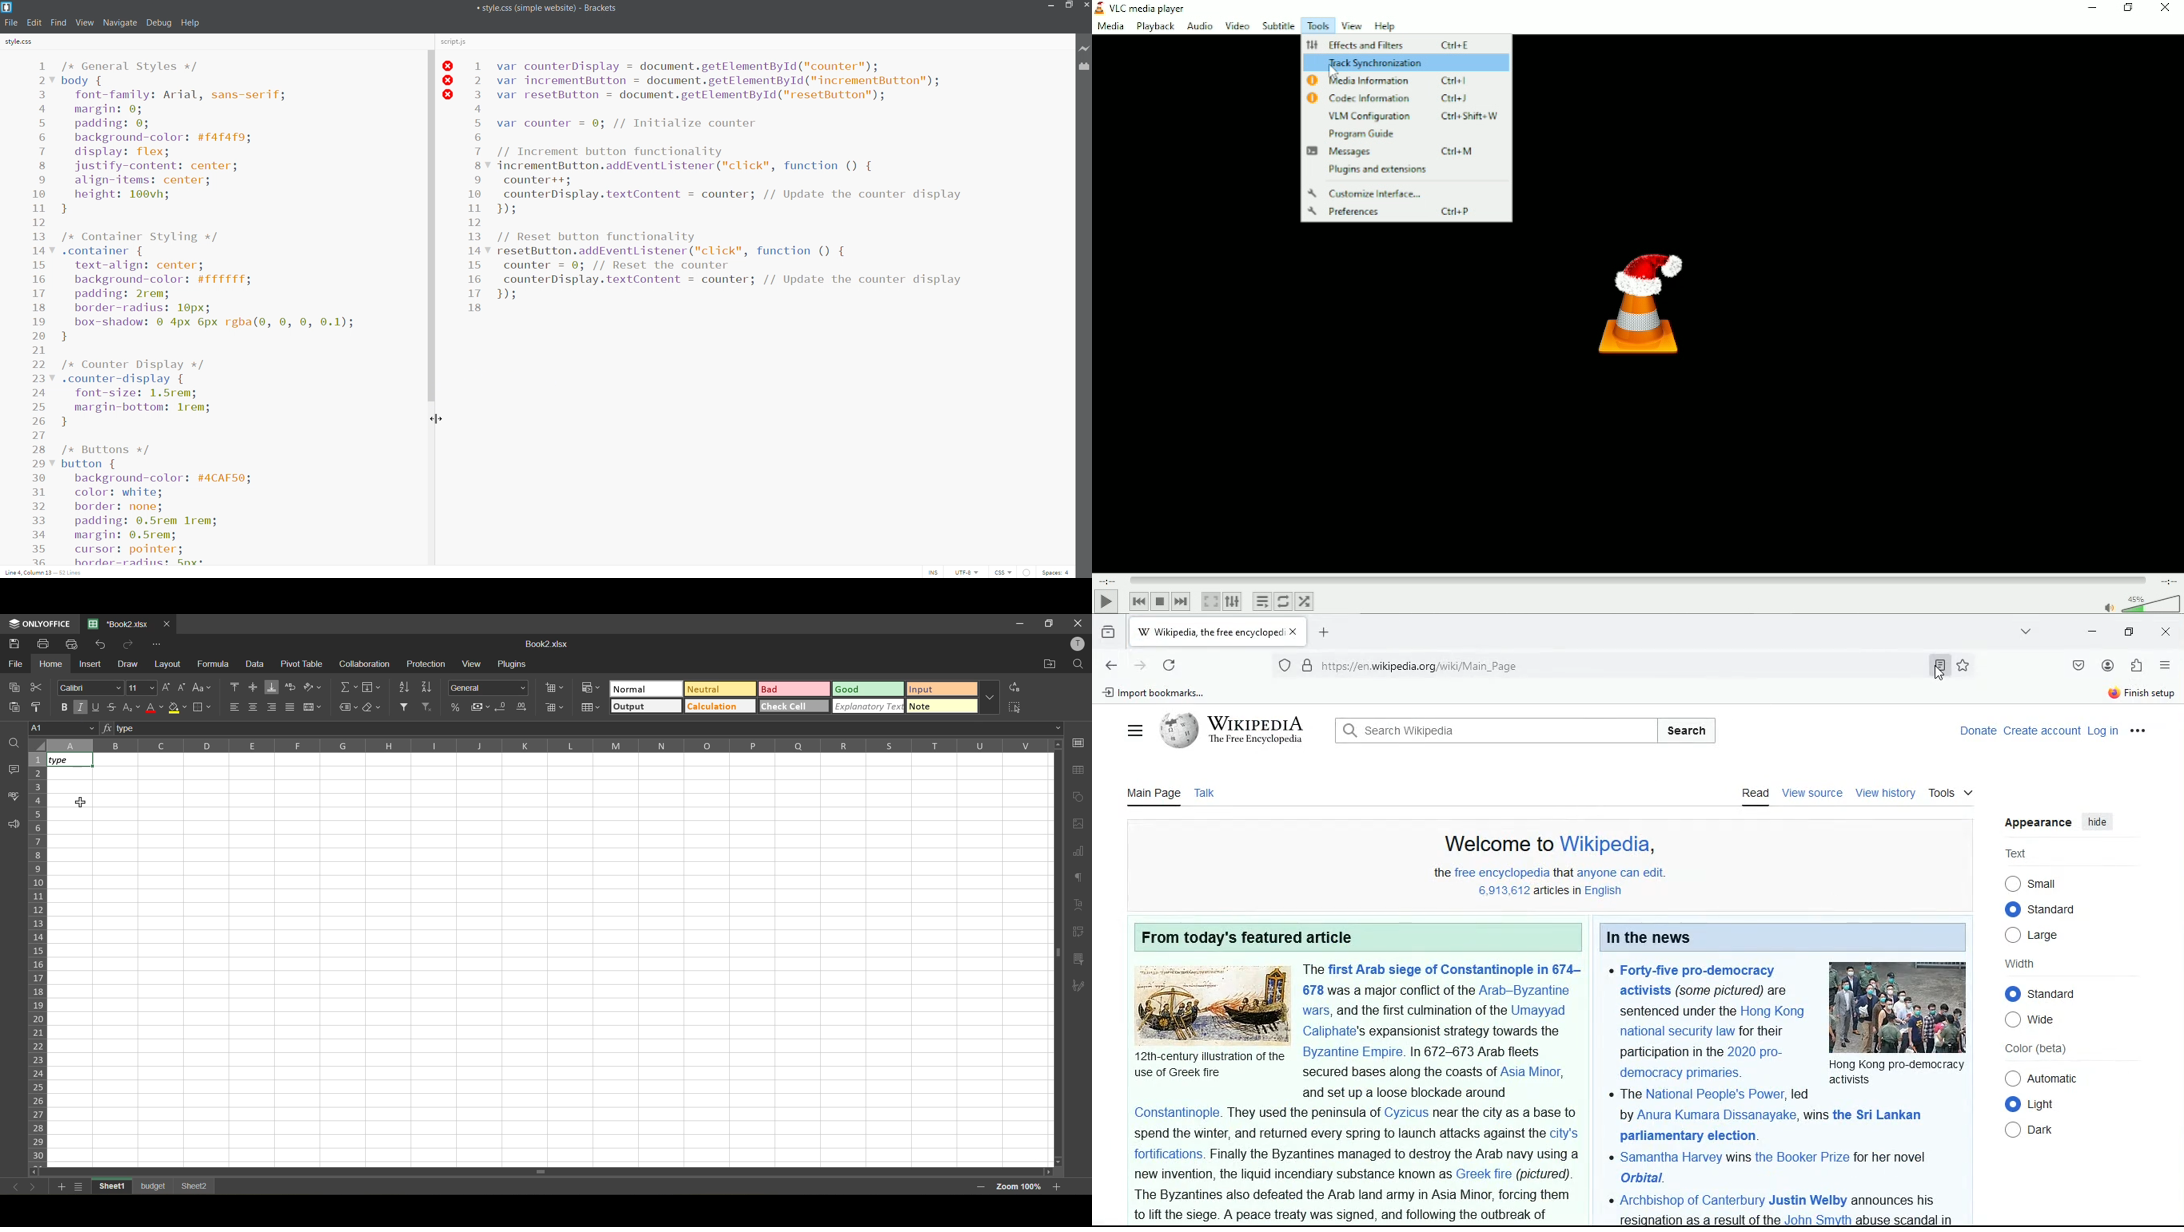 This screenshot has height=1232, width=2184. What do you see at coordinates (2135, 664) in the screenshot?
I see `extensions` at bounding box center [2135, 664].